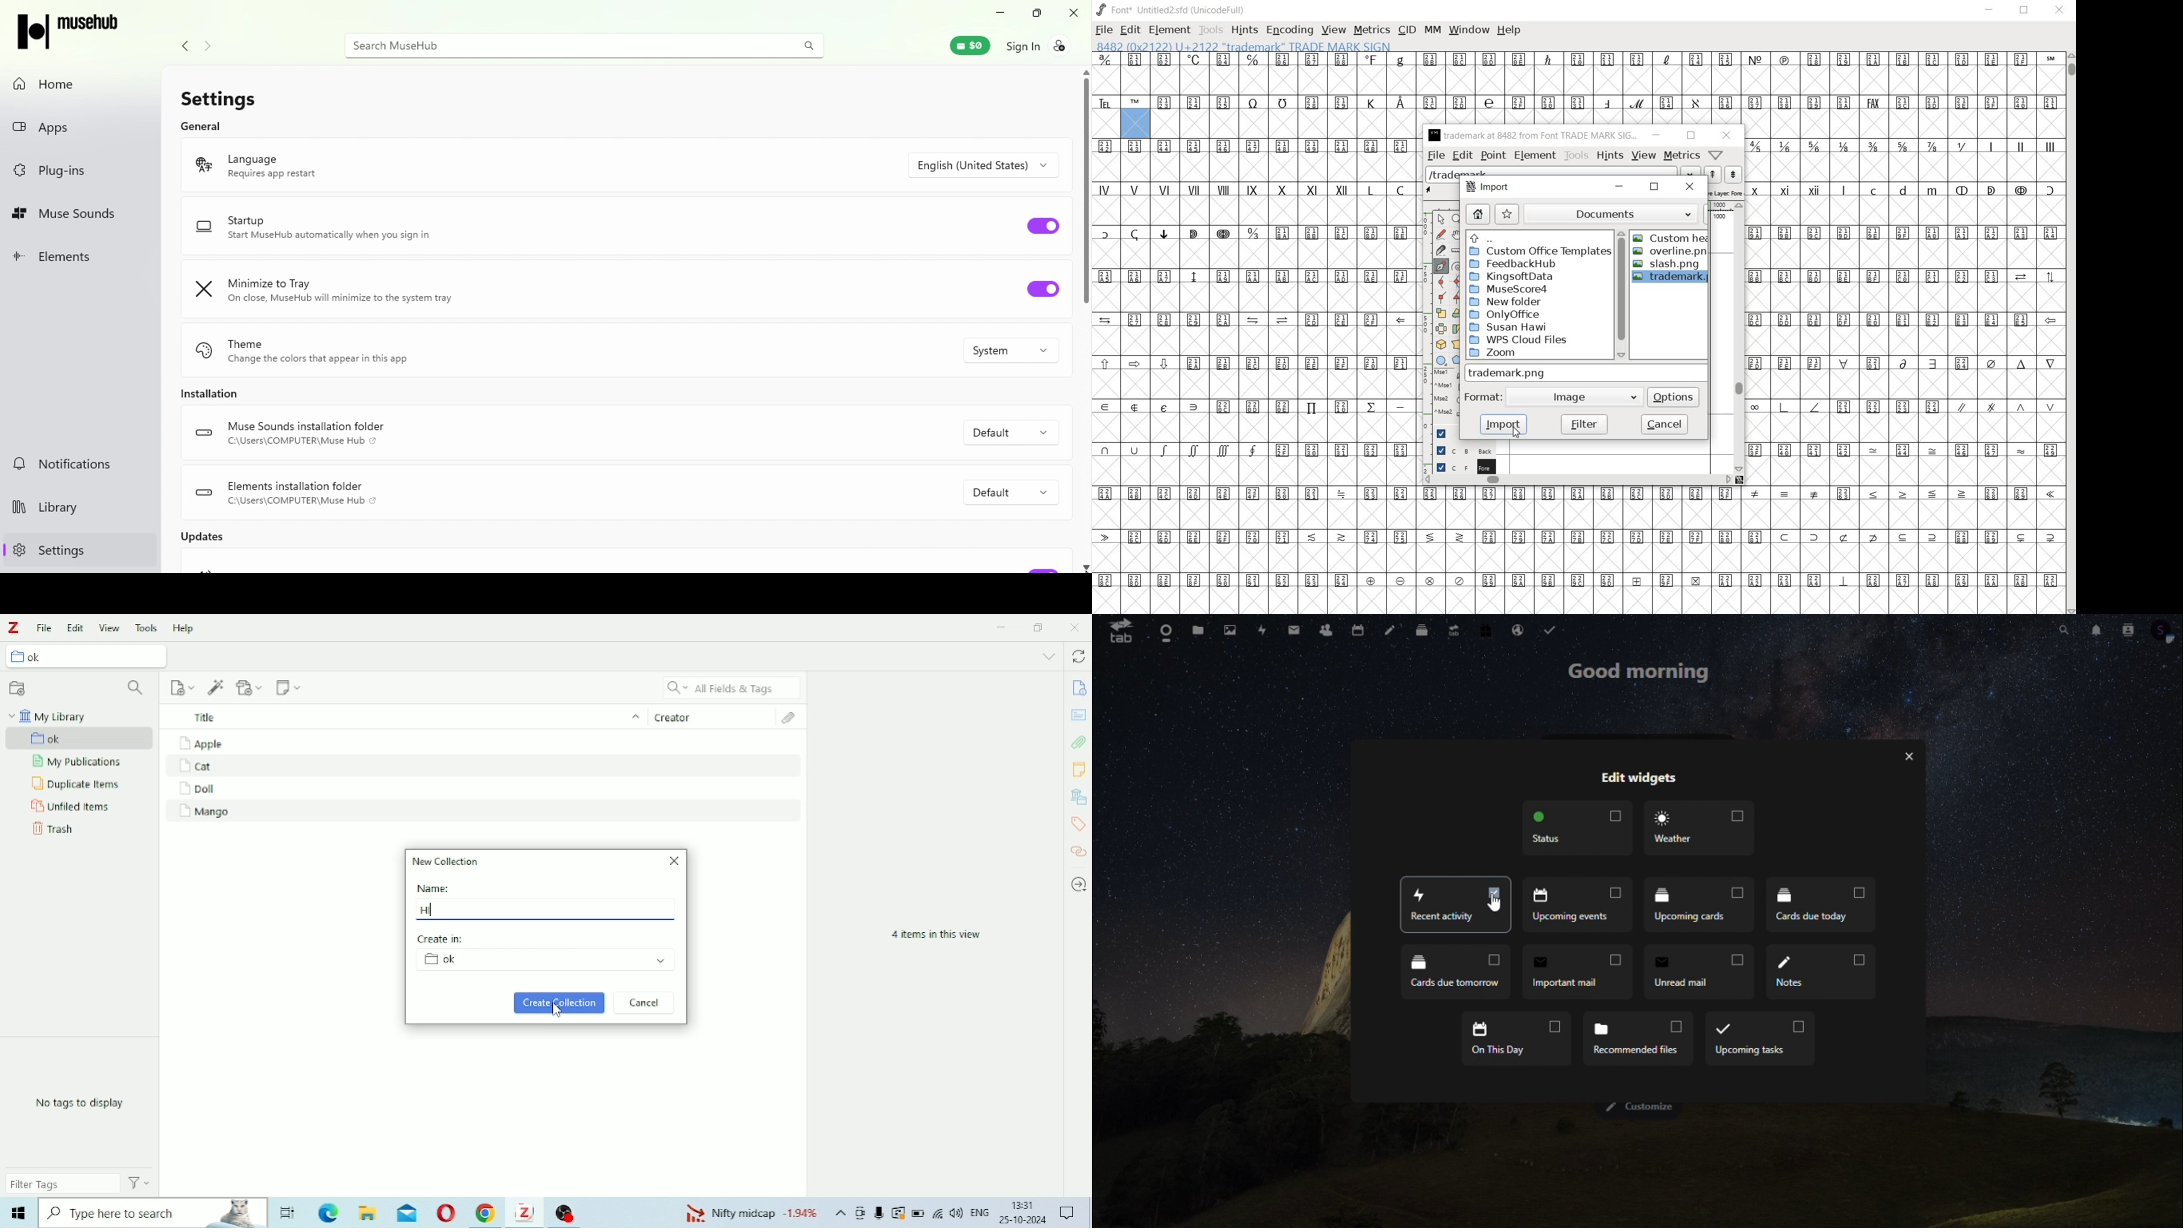 Image resolution: width=2184 pixels, height=1232 pixels. I want to click on files, so click(1198, 631).